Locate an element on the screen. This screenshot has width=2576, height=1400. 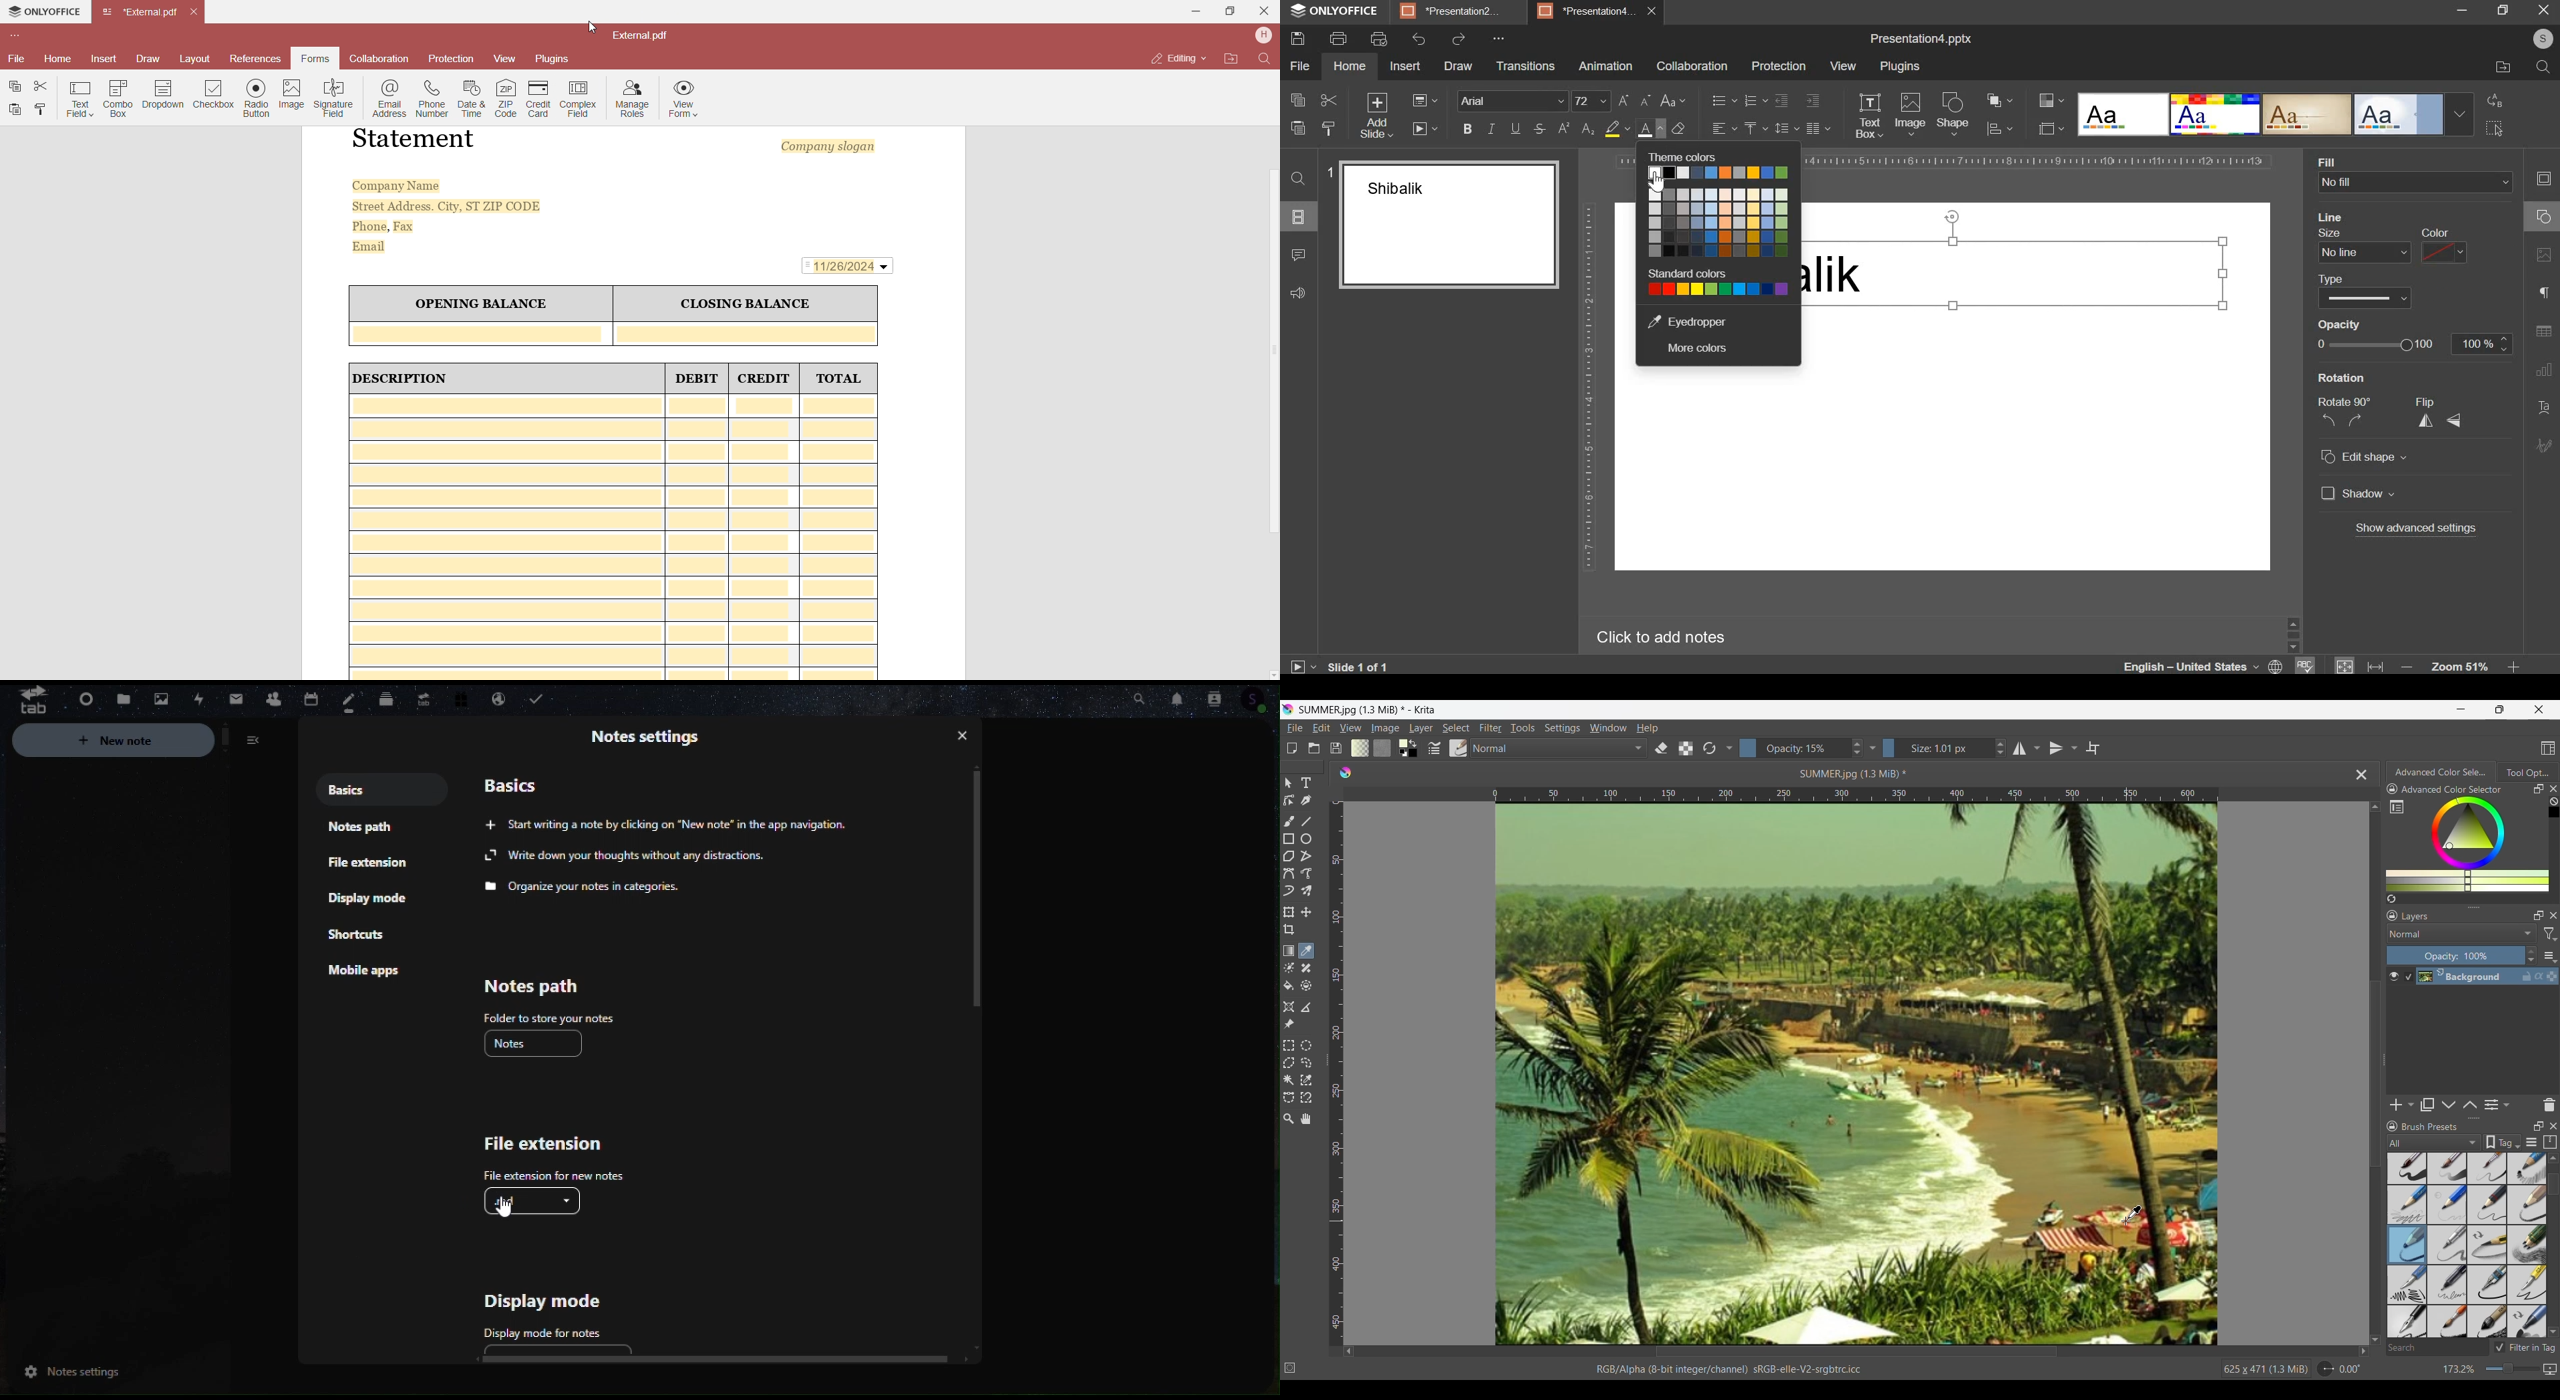
Zoom tool is located at coordinates (1288, 1119).